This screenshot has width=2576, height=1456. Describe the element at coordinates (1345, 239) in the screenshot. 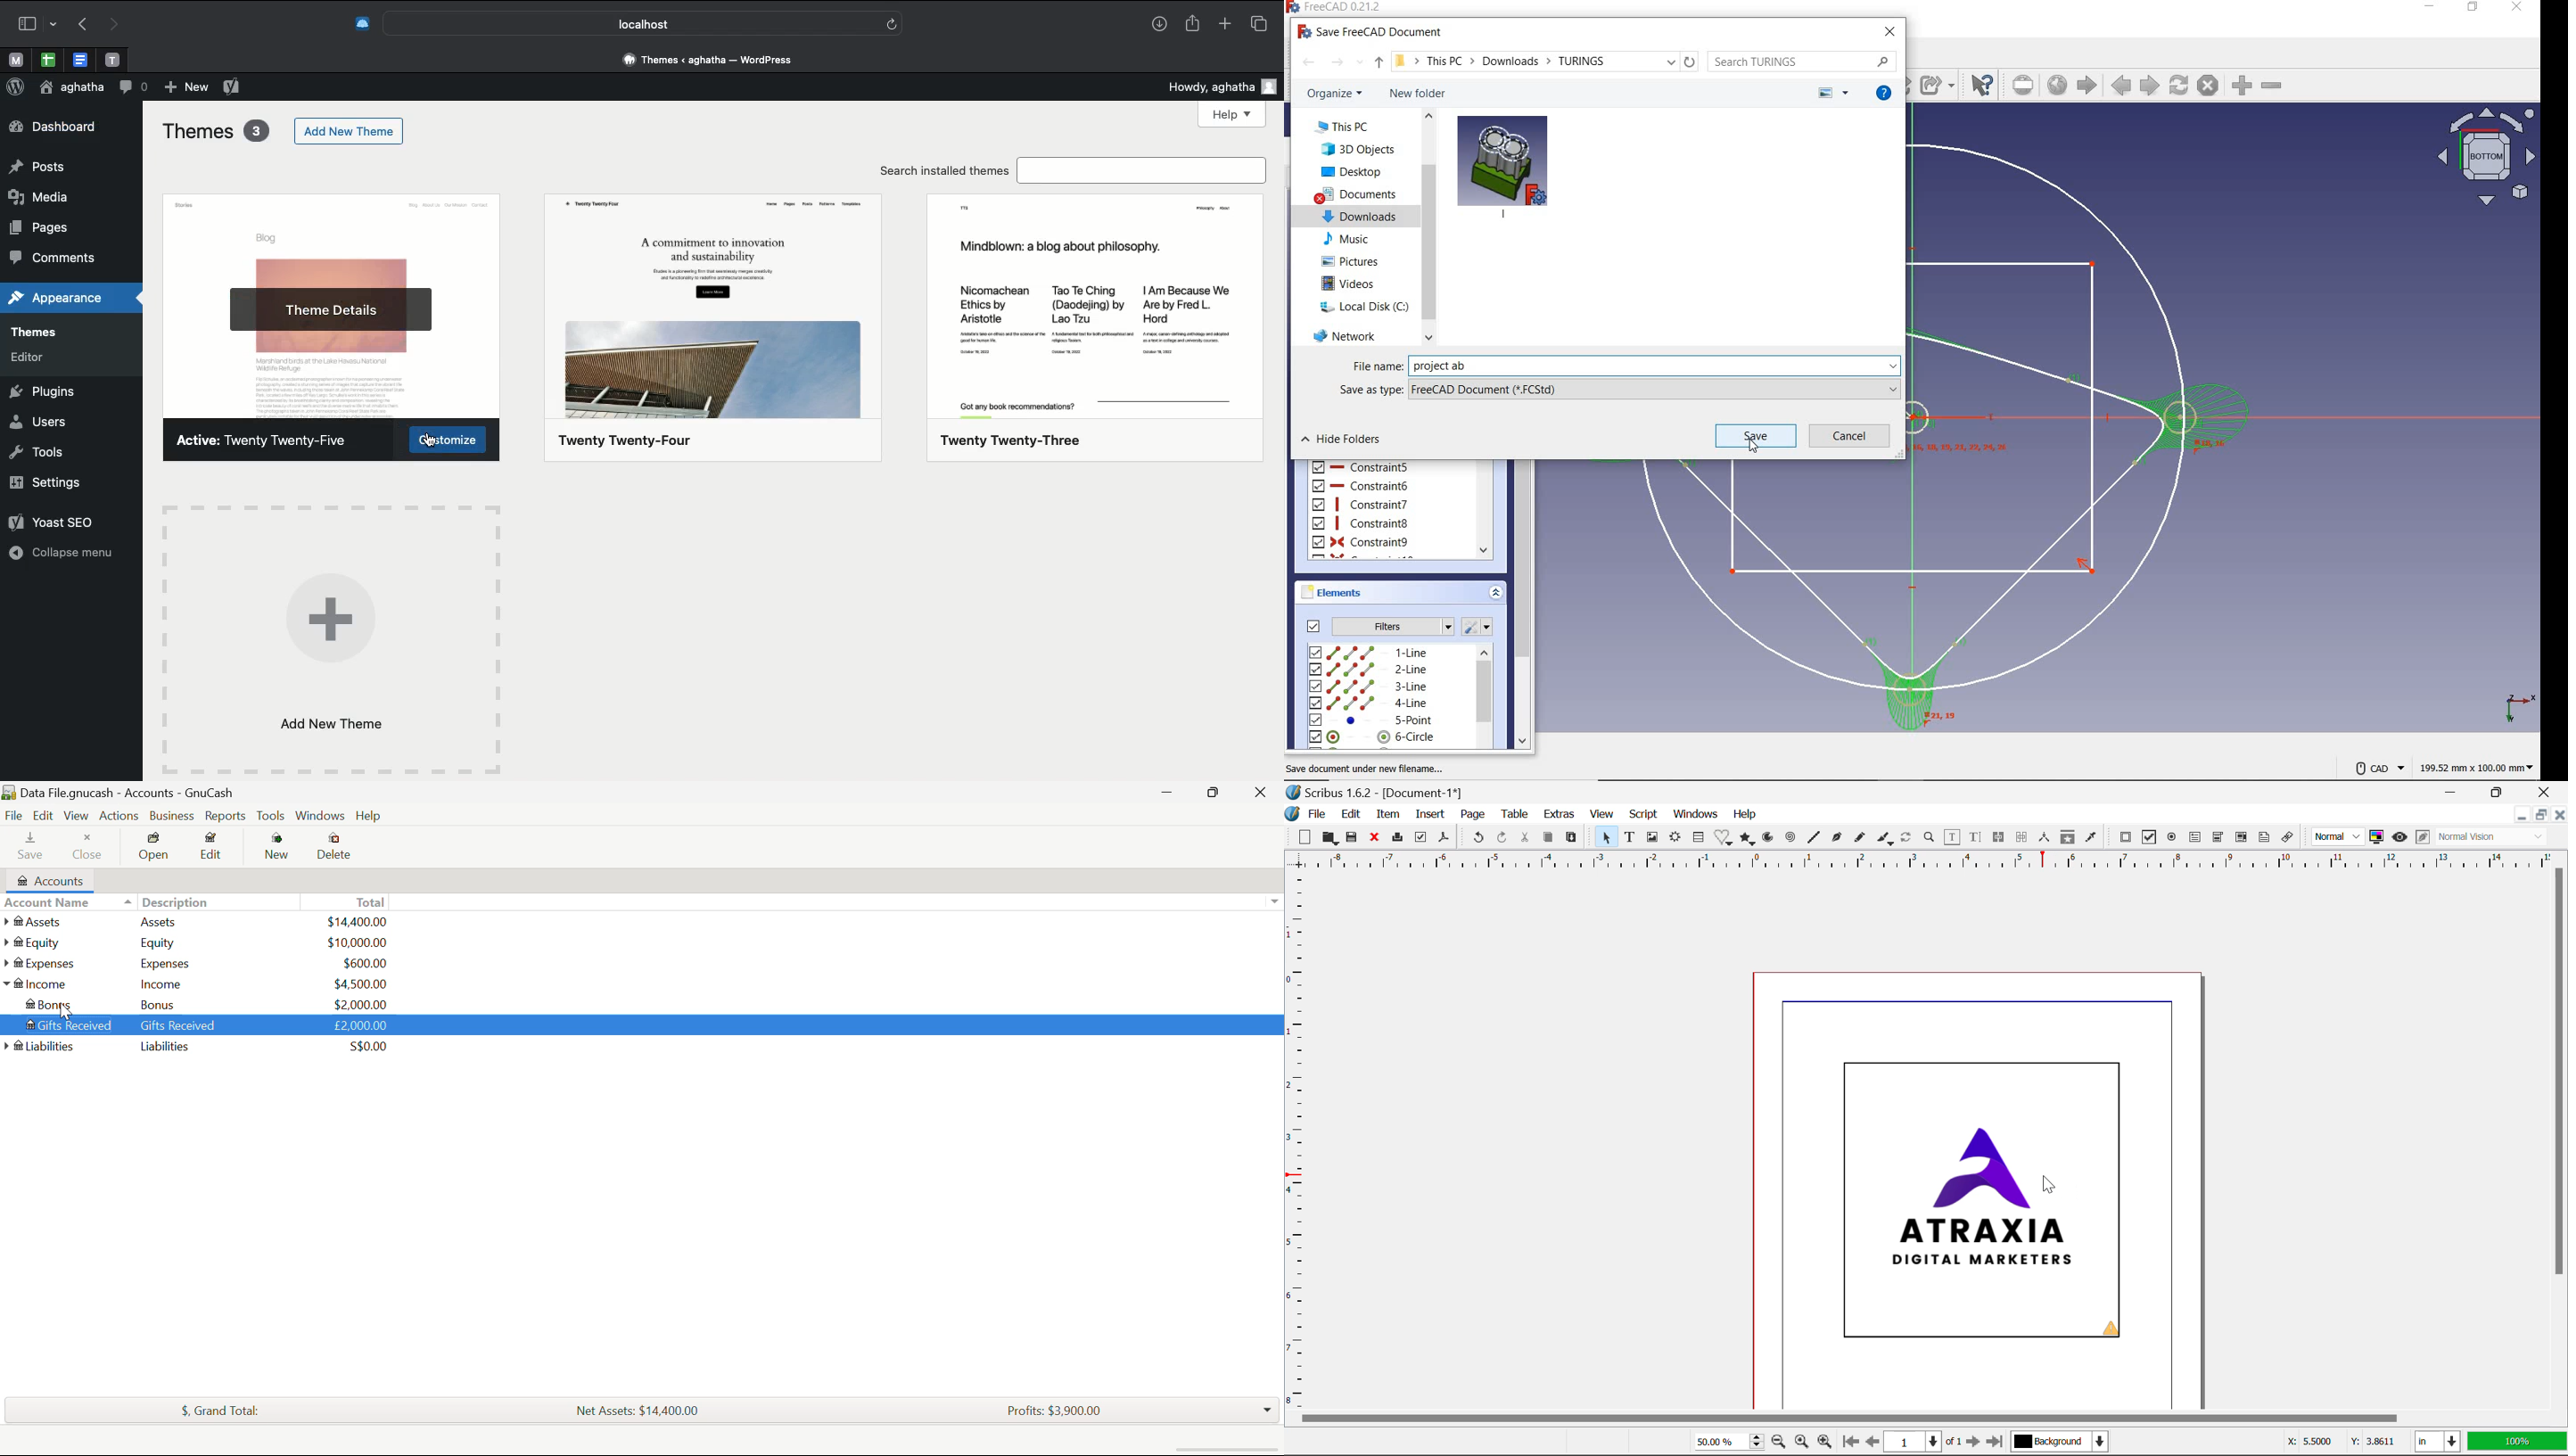

I see `music` at that location.